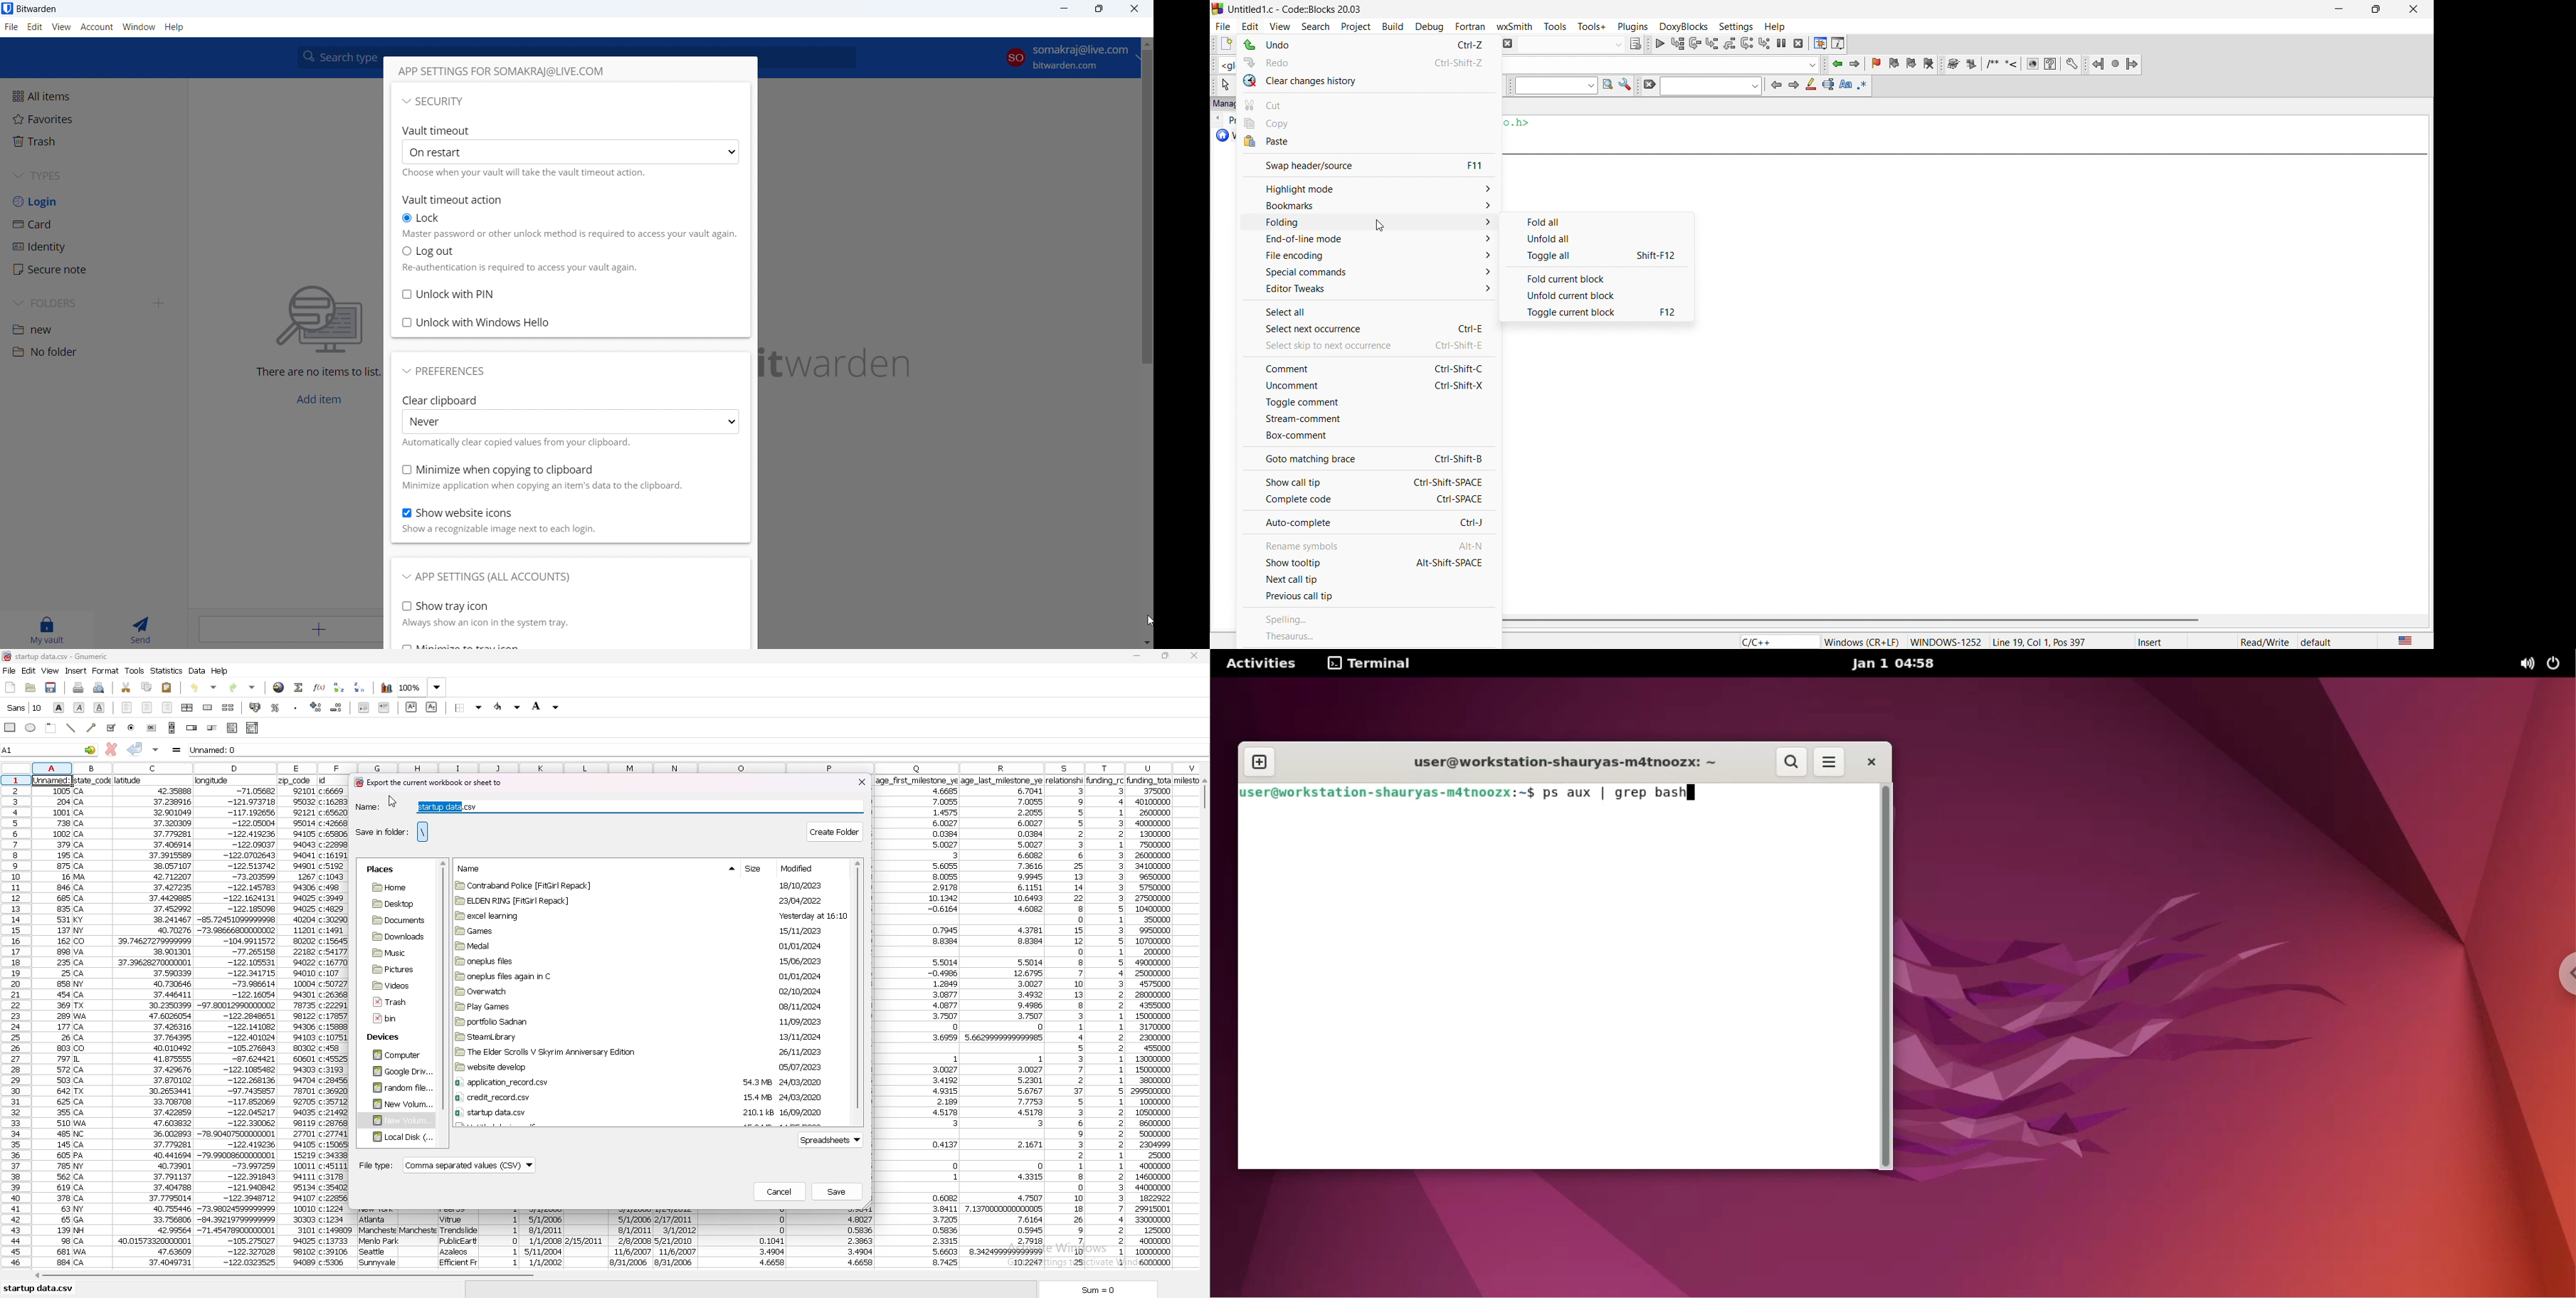 The image size is (2576, 1316). What do you see at coordinates (77, 688) in the screenshot?
I see `print` at bounding box center [77, 688].